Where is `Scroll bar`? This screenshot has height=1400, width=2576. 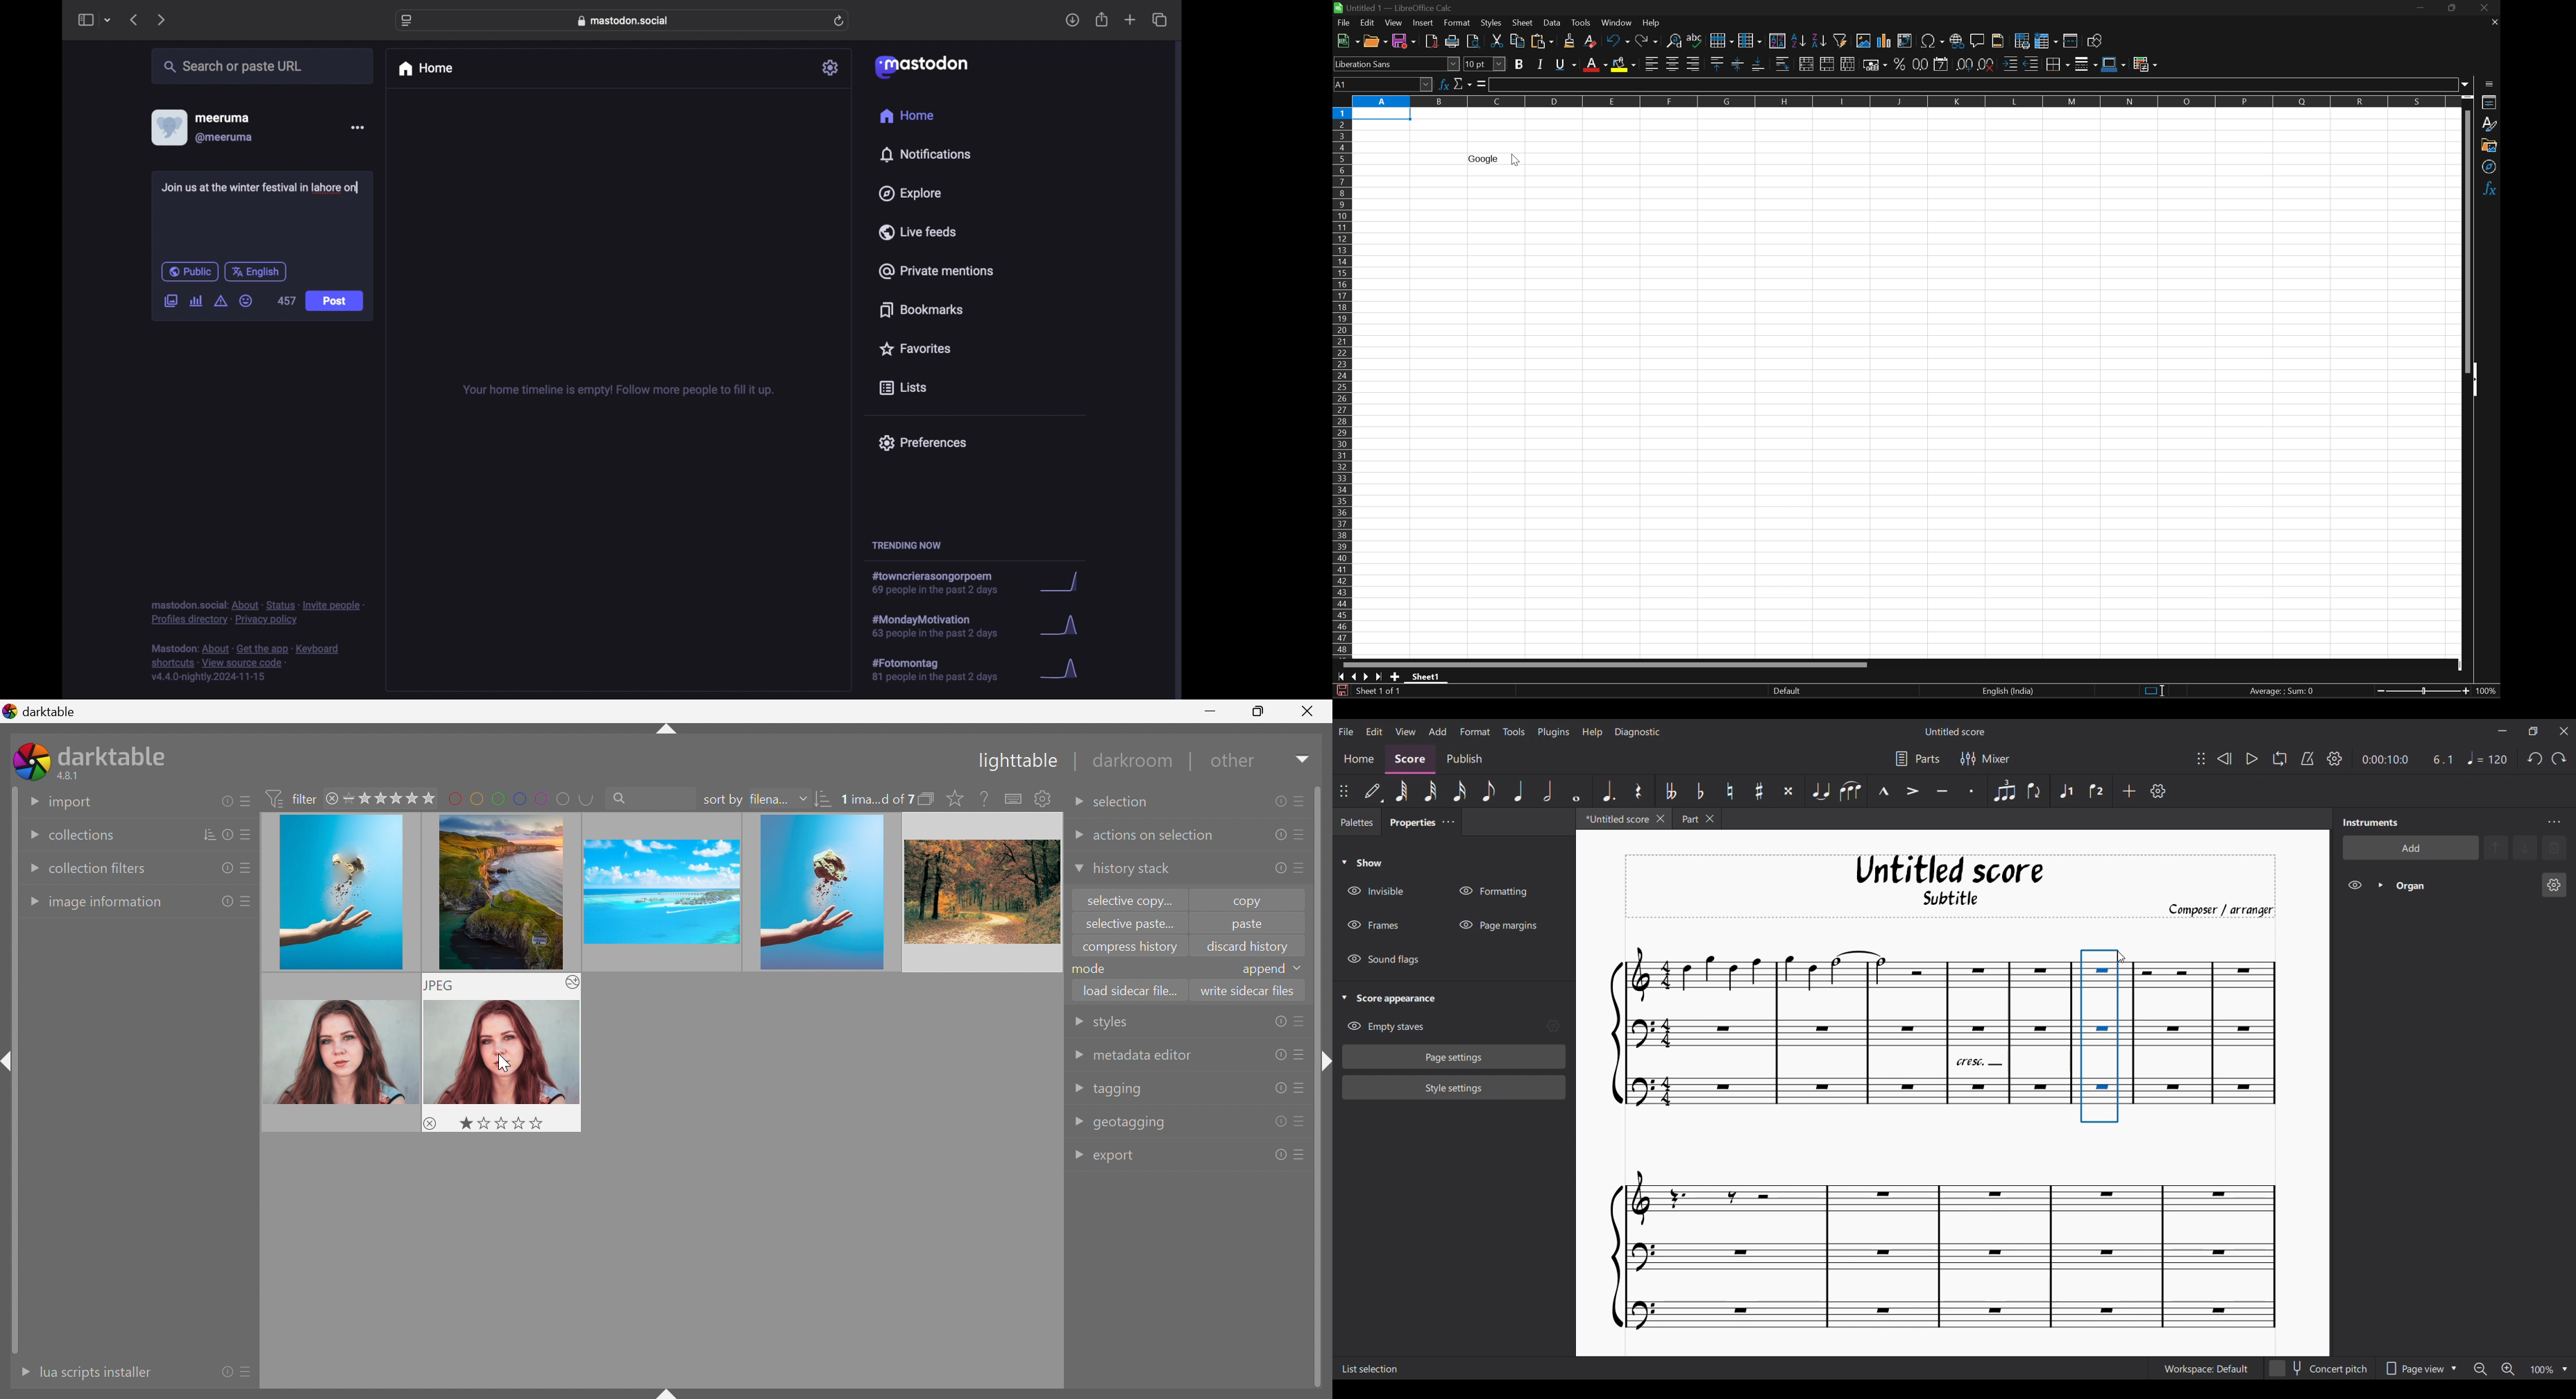 Scroll bar is located at coordinates (2467, 240).